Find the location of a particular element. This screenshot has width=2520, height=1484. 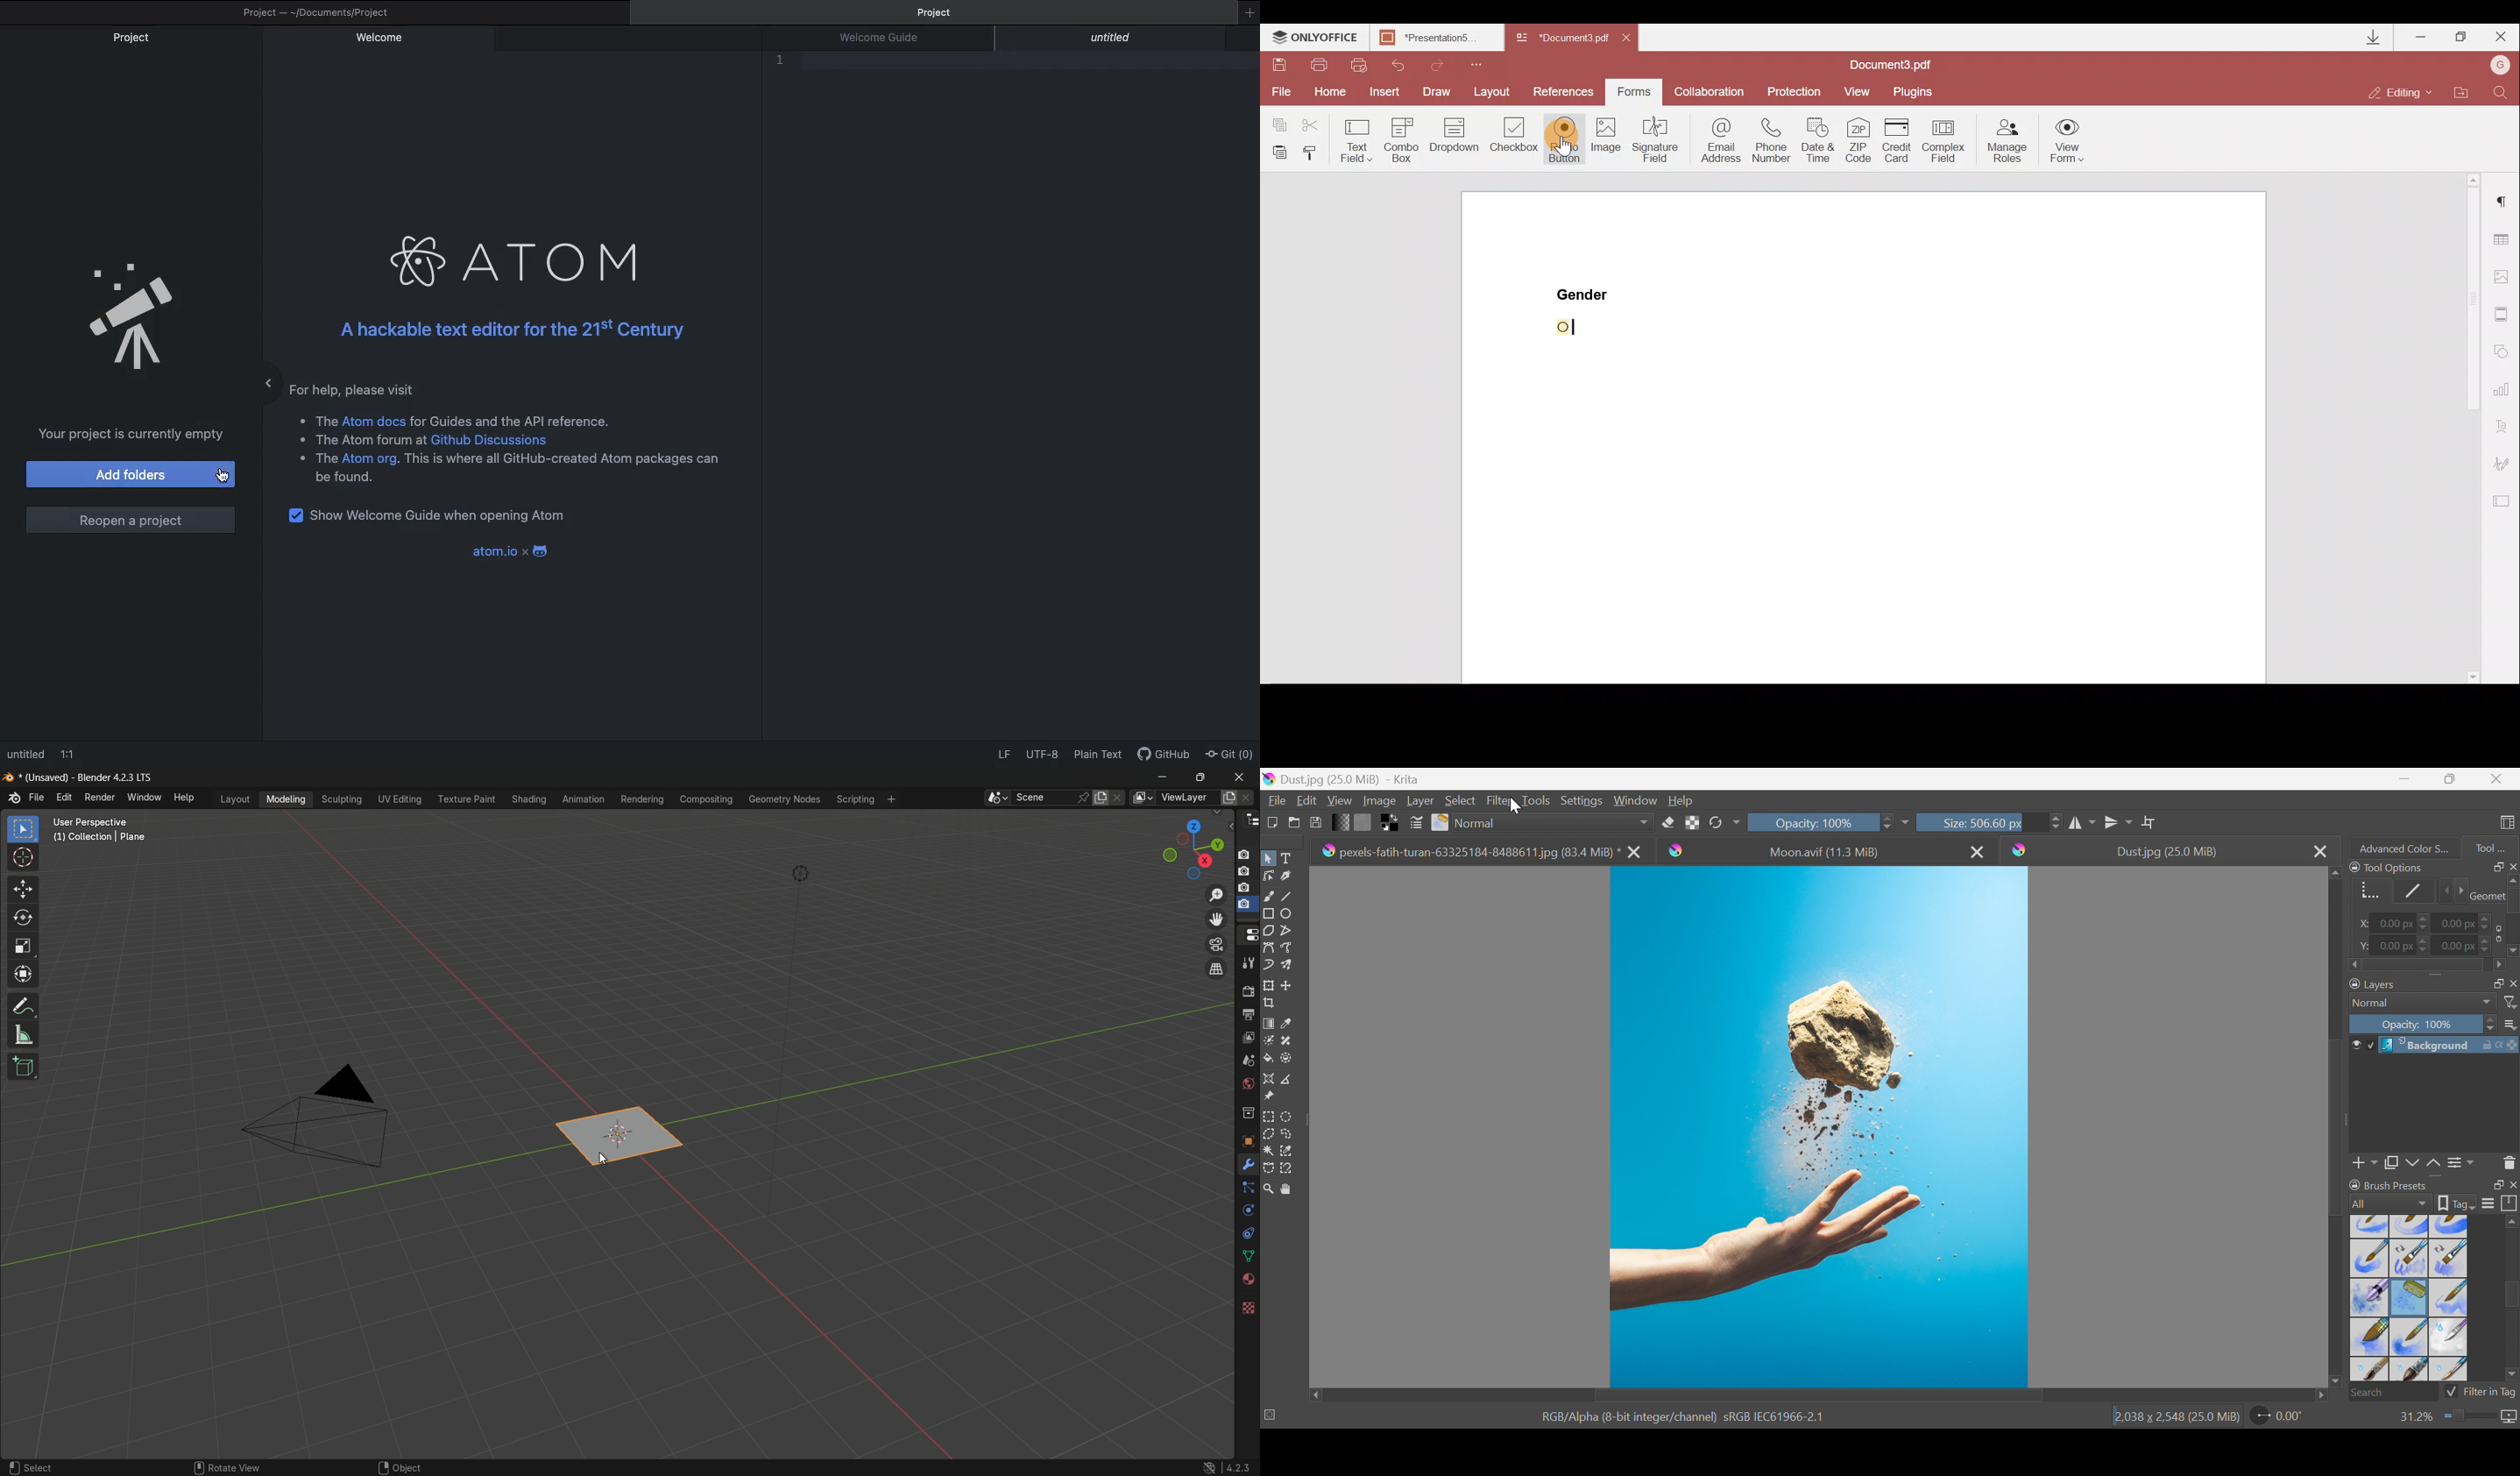

Combo box is located at coordinates (1398, 139).